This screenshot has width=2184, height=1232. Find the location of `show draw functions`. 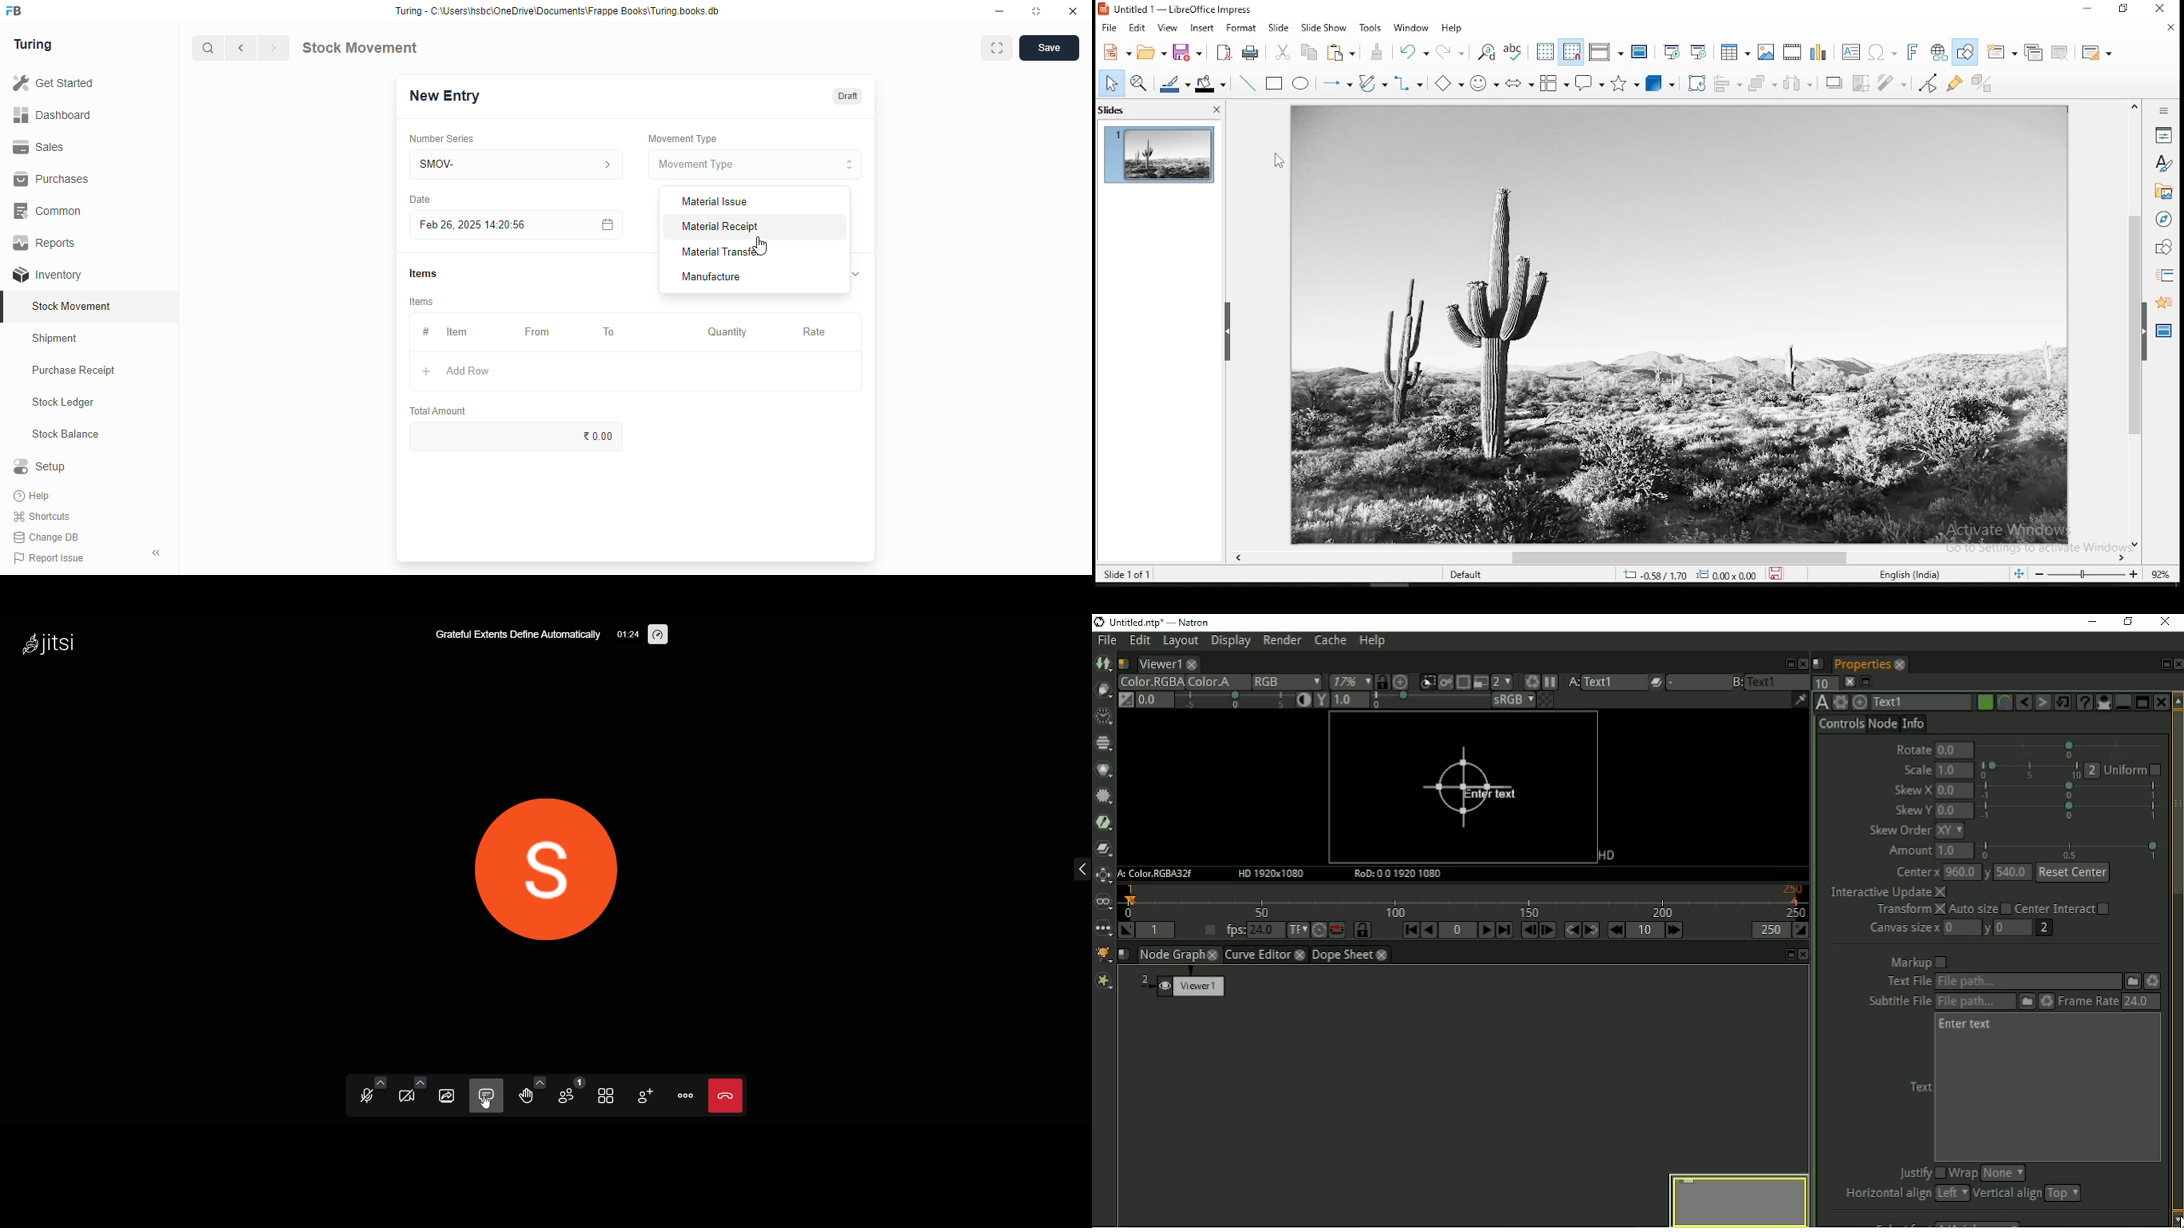

show draw functions is located at coordinates (1965, 51).